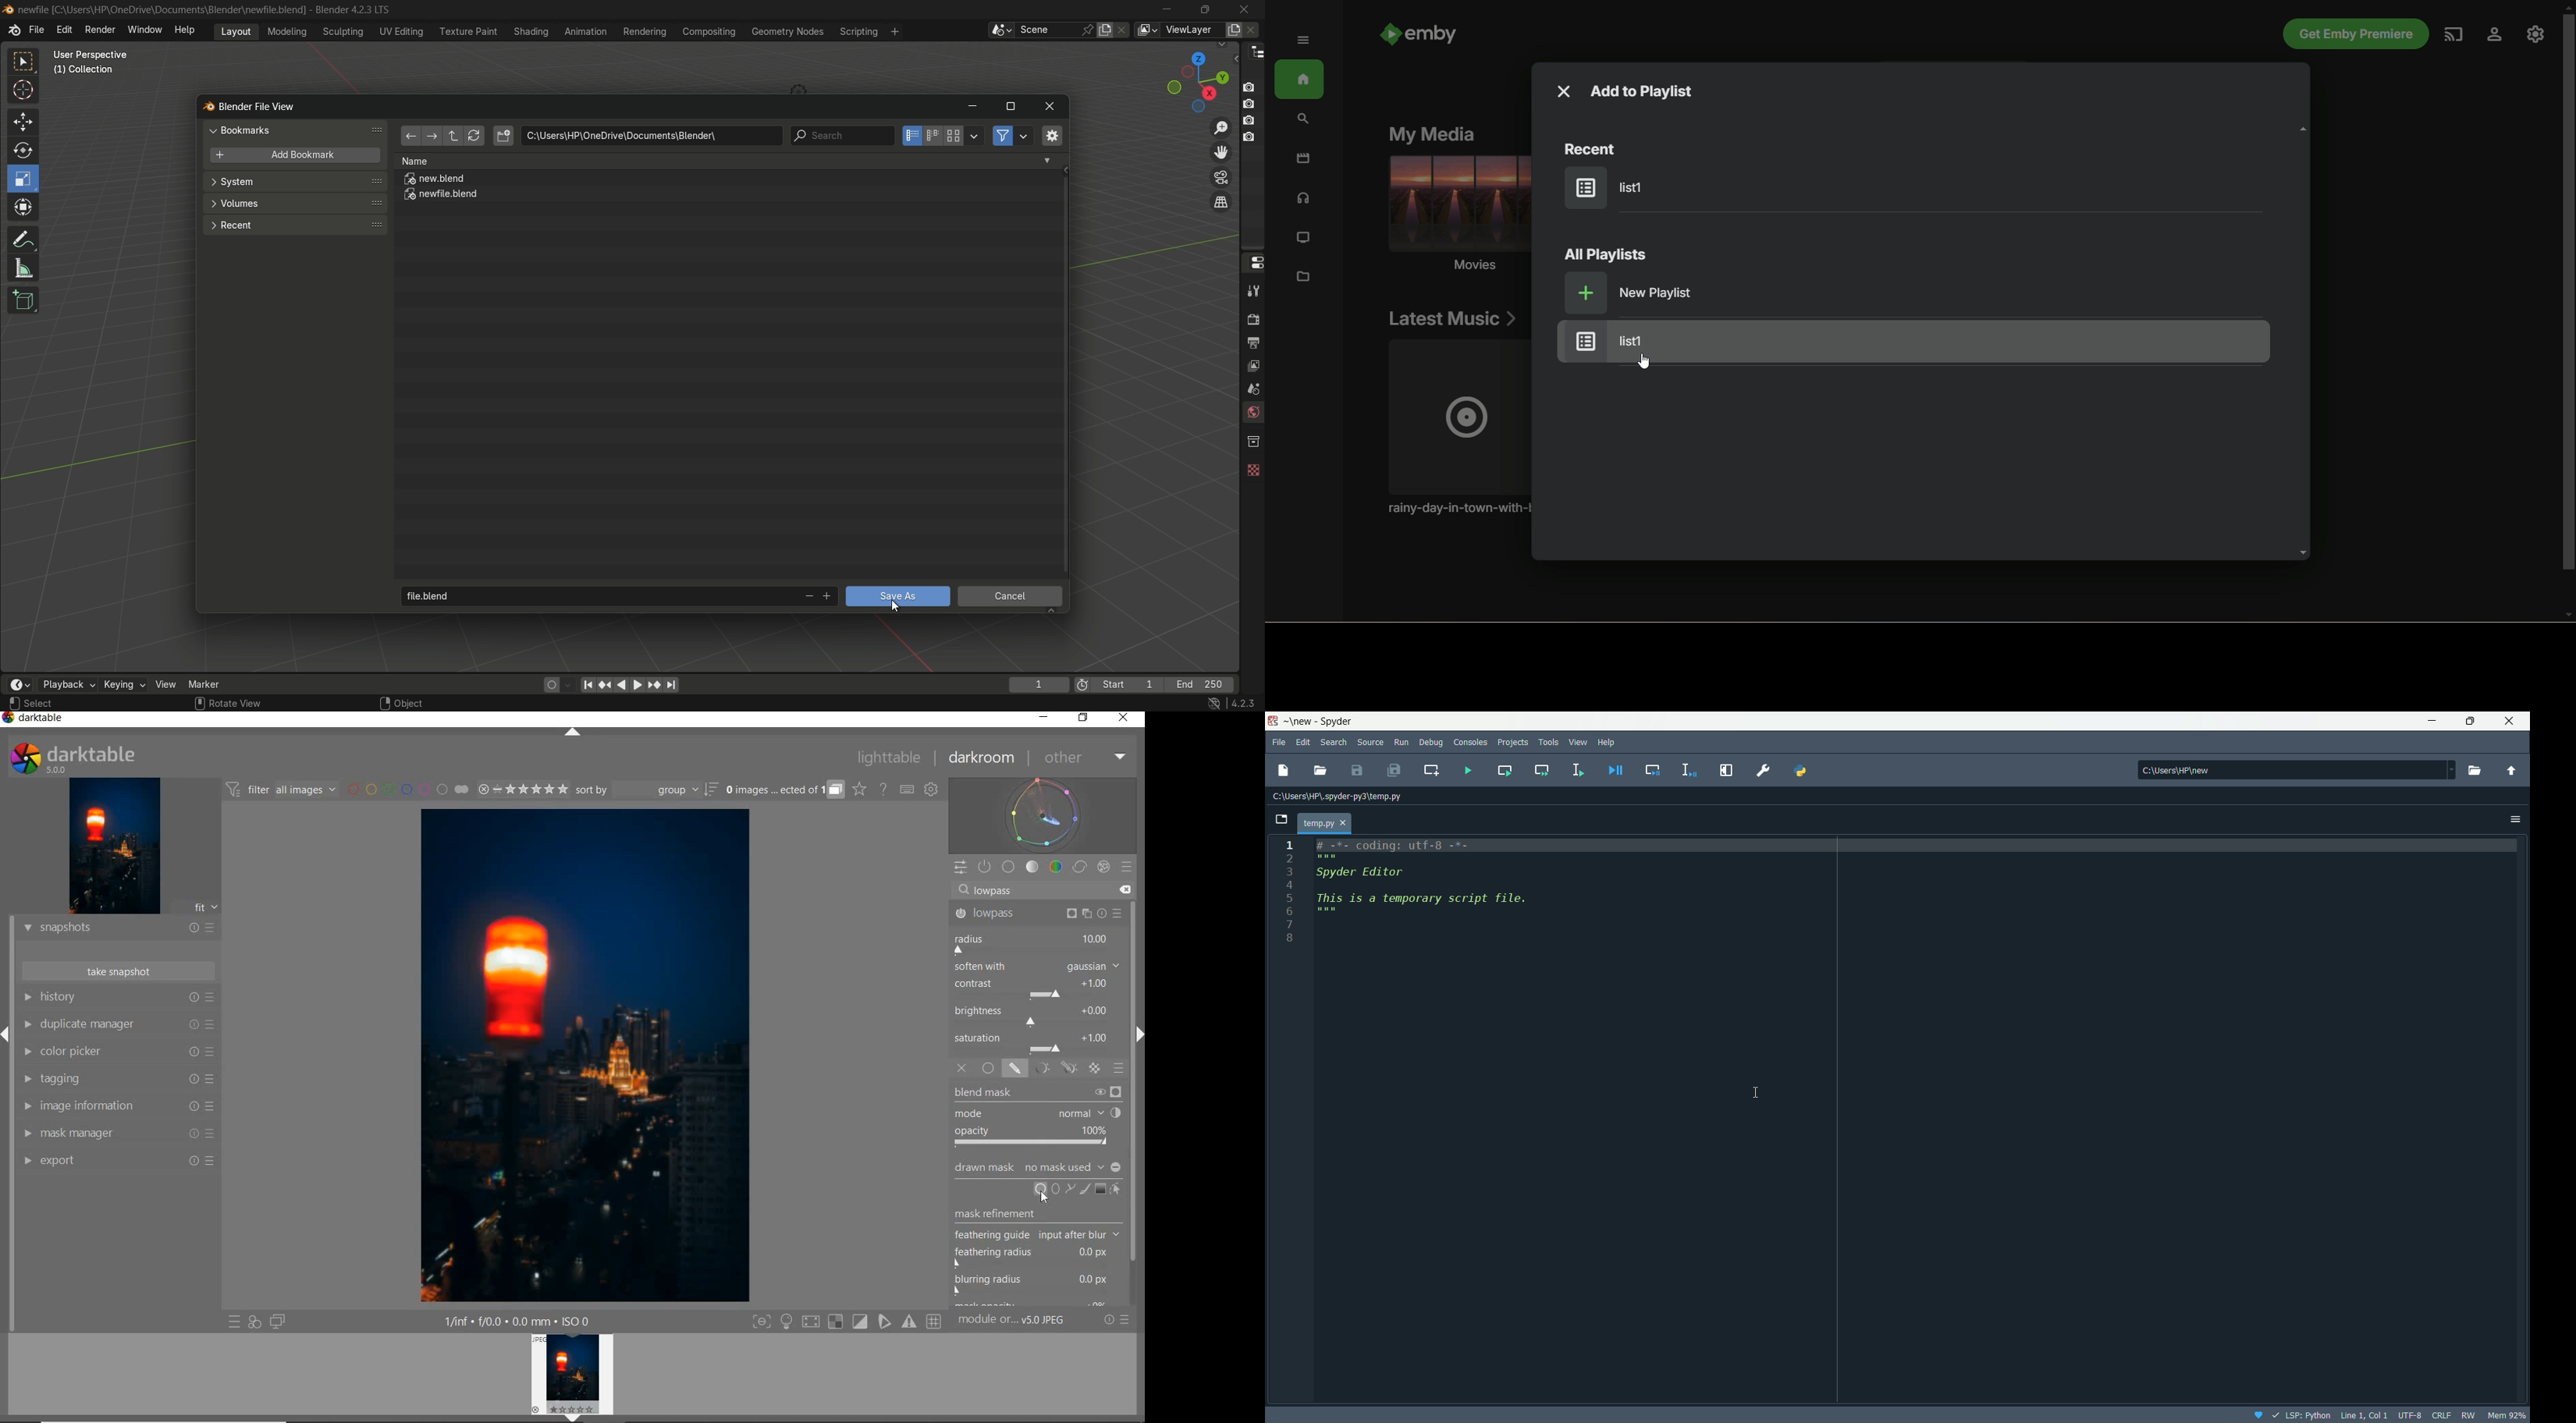  What do you see at coordinates (1104, 915) in the screenshot?
I see `reset` at bounding box center [1104, 915].